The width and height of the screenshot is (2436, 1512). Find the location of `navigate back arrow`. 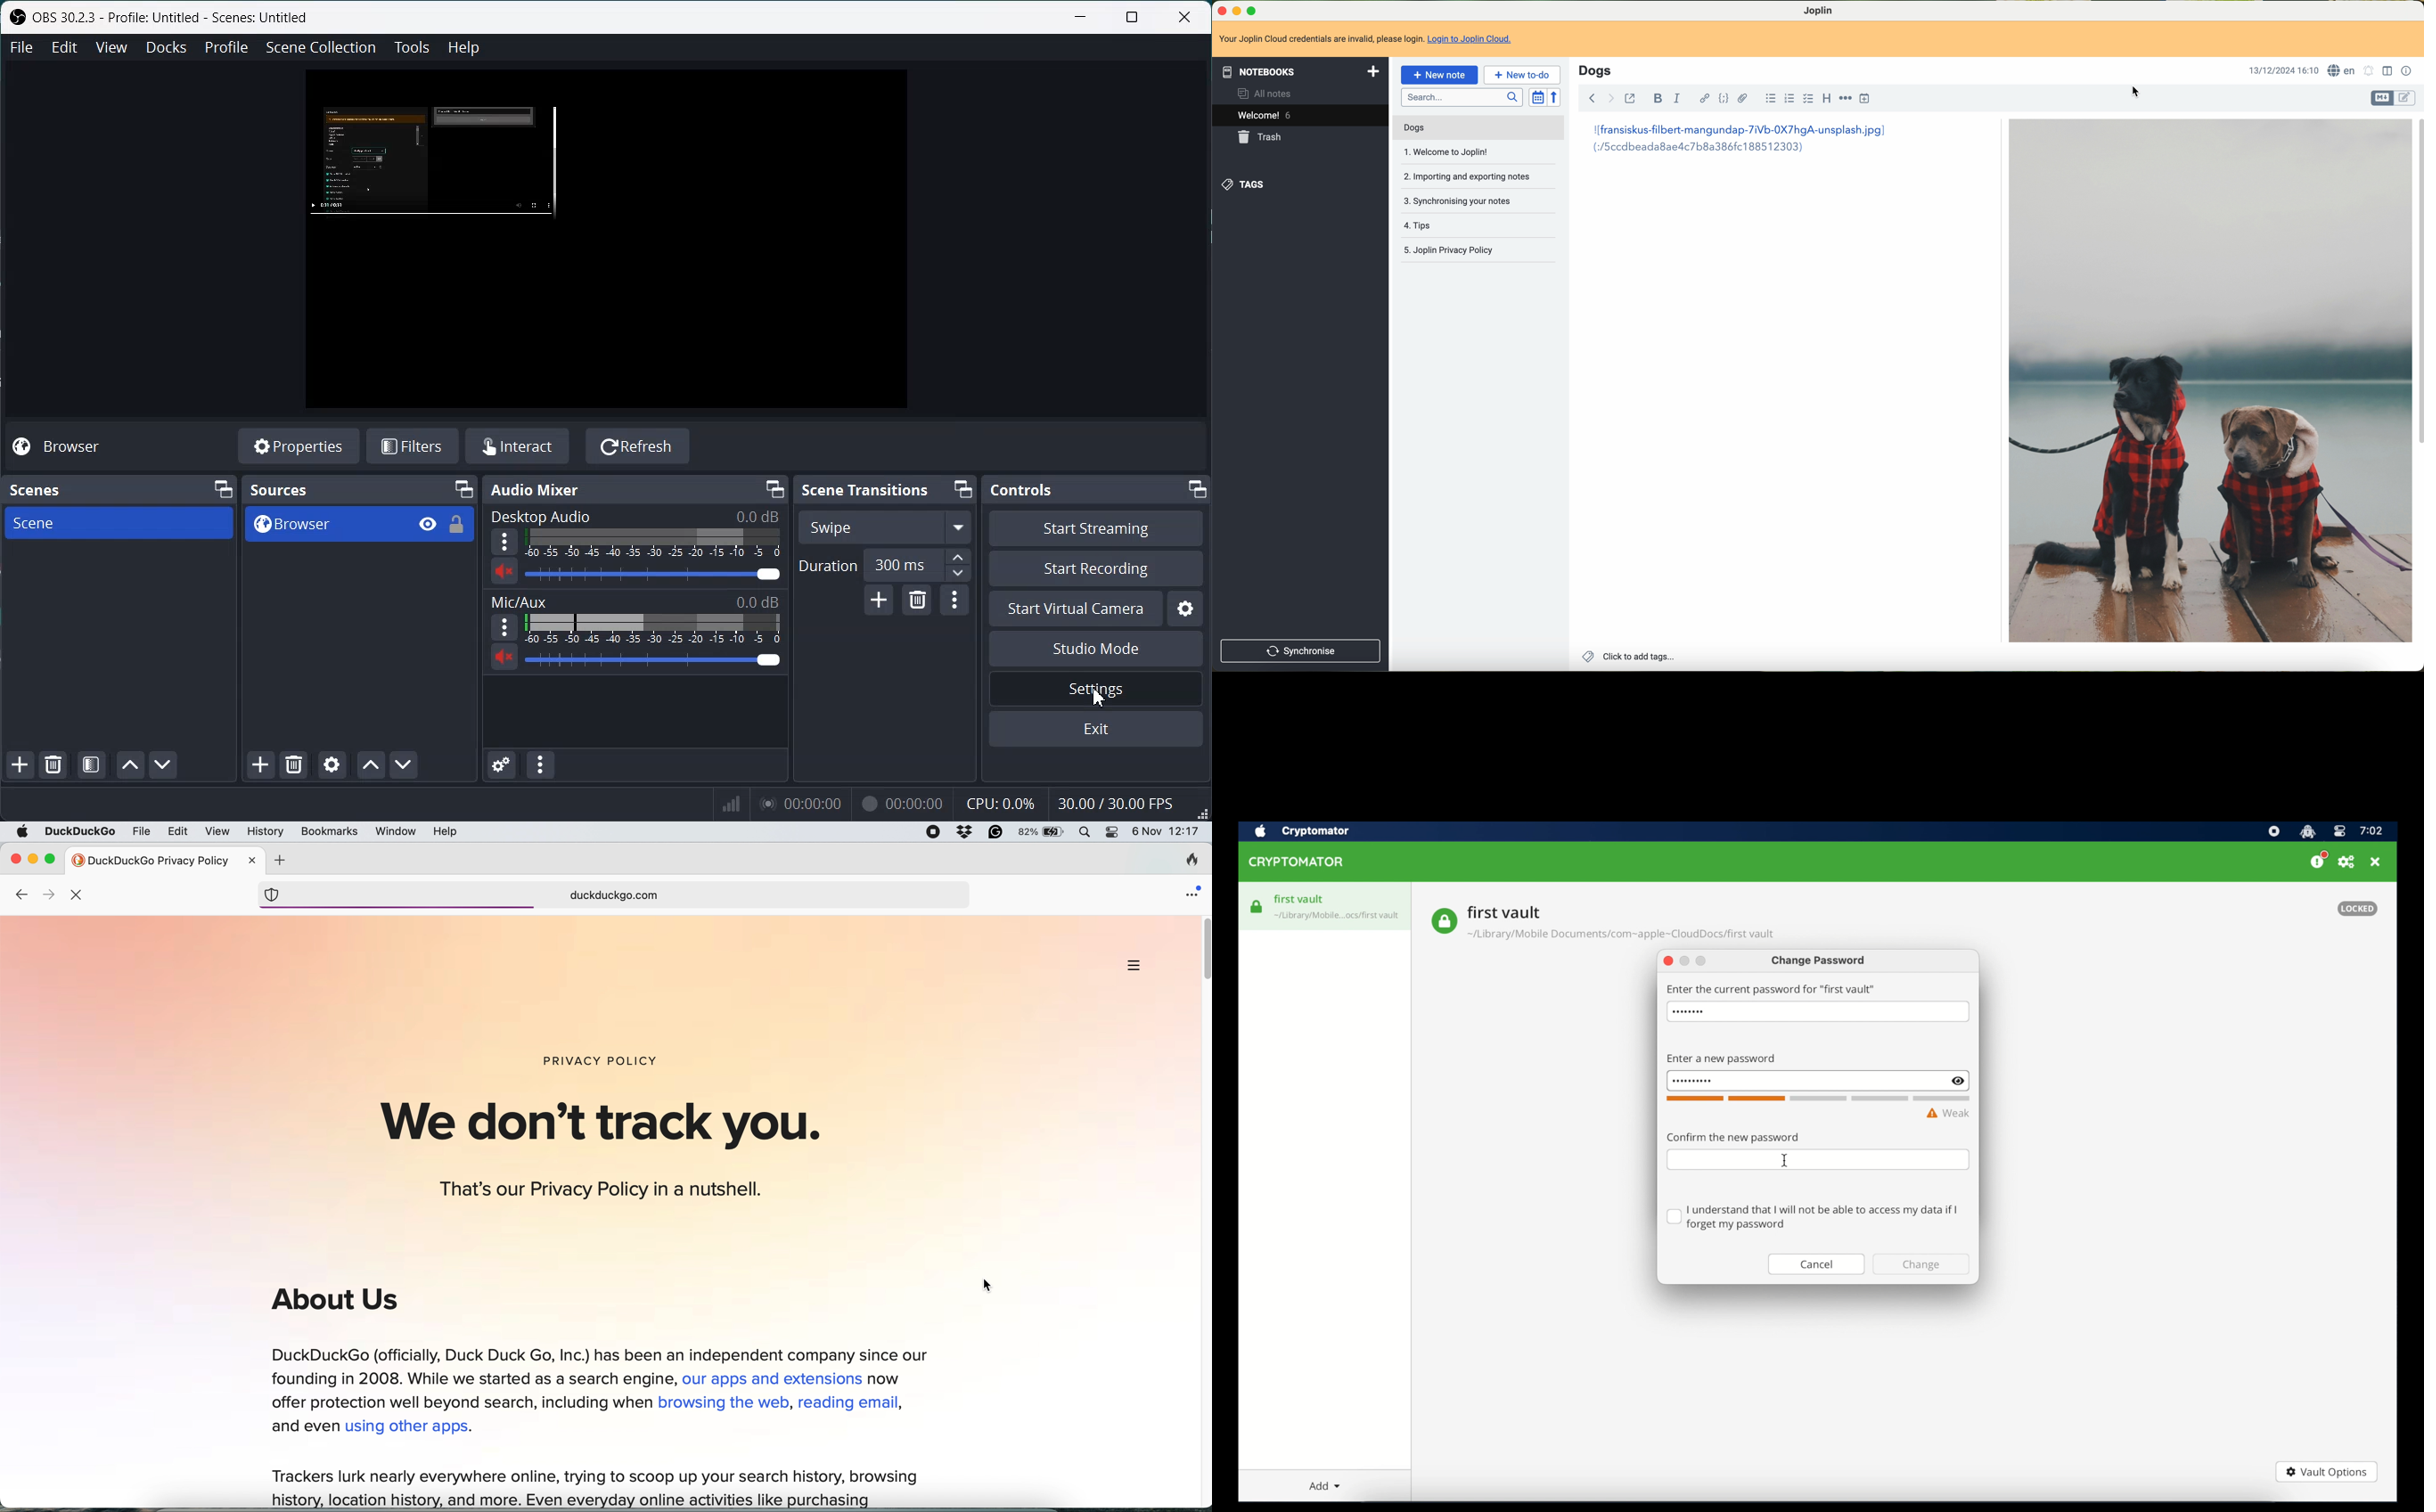

navigate back arrow is located at coordinates (1590, 97).